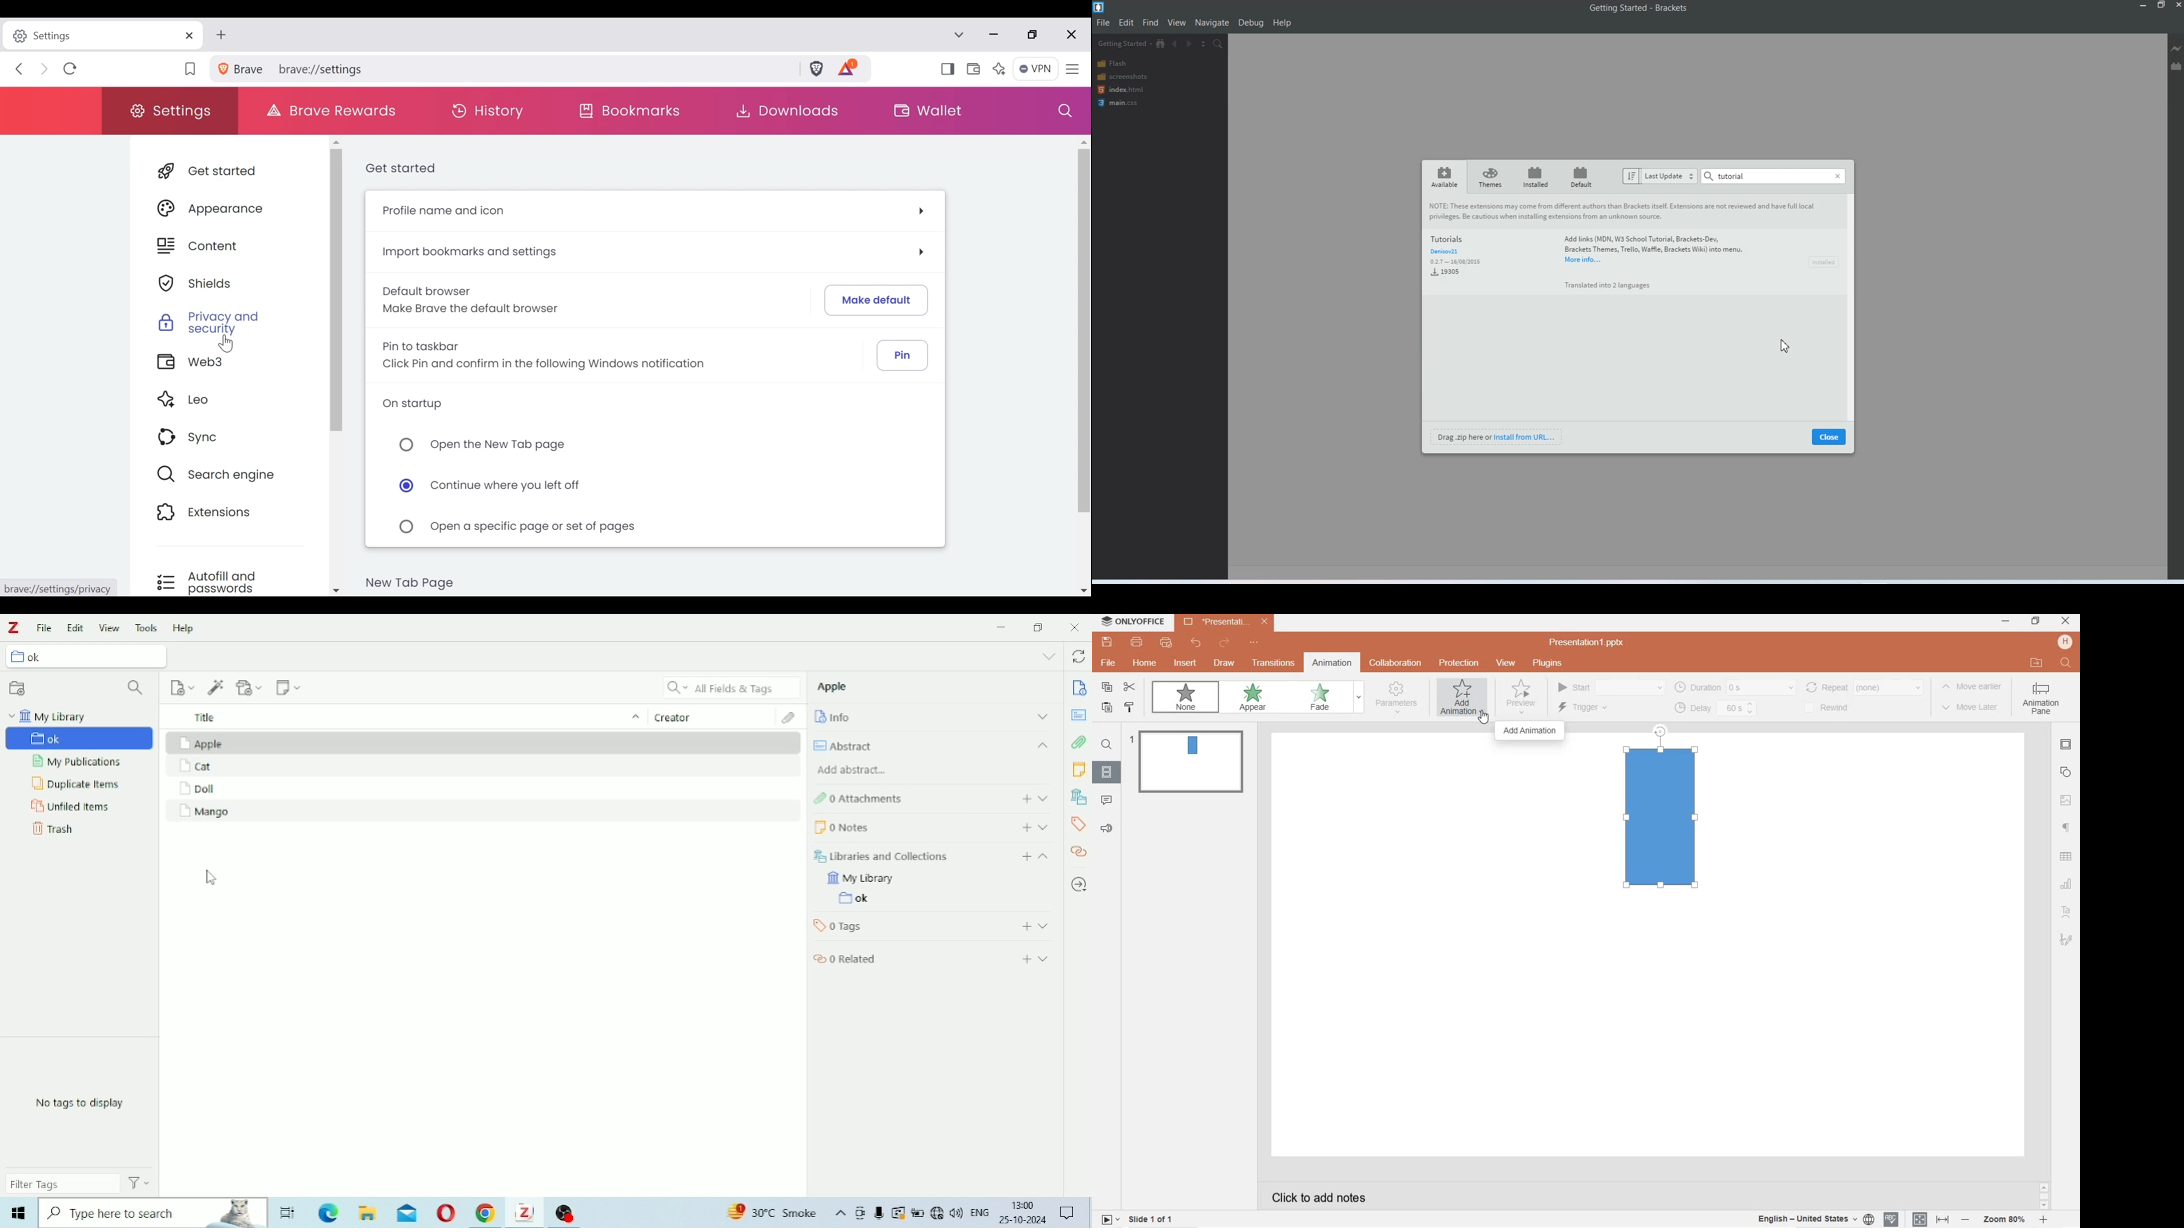 The width and height of the screenshot is (2184, 1232). I want to click on Unfiled Items, so click(70, 806).